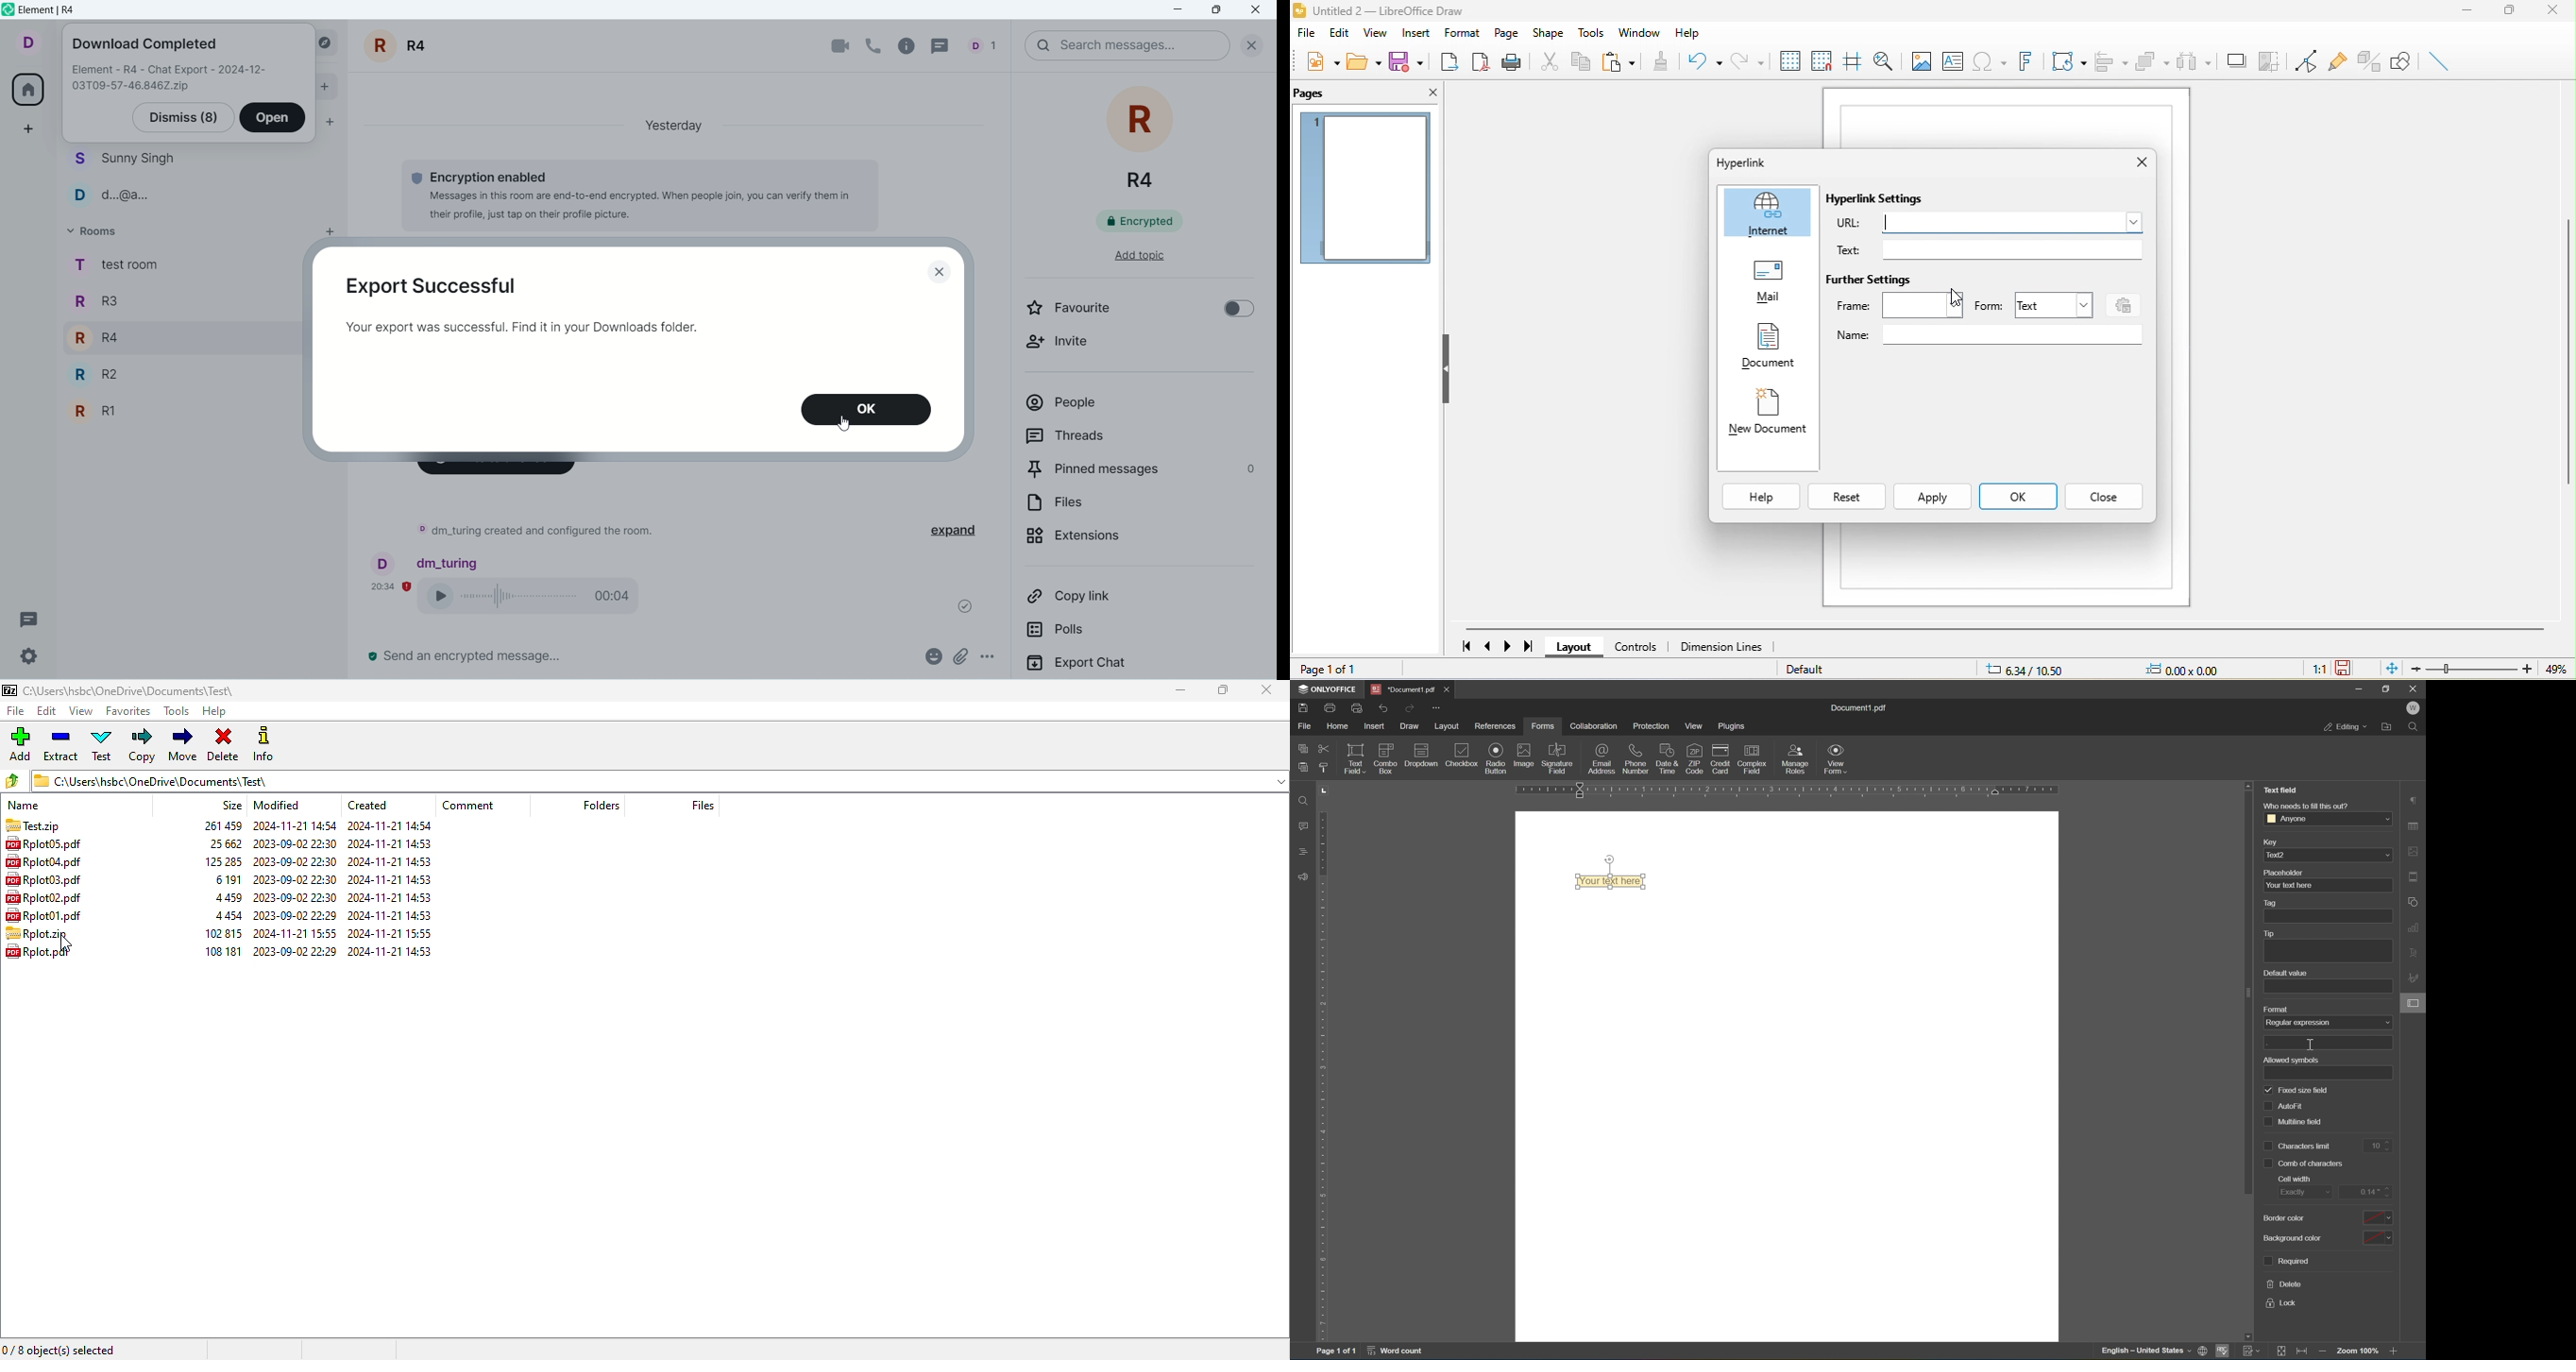 This screenshot has height=1372, width=2576. Describe the element at coordinates (1747, 60) in the screenshot. I see `redo` at that location.